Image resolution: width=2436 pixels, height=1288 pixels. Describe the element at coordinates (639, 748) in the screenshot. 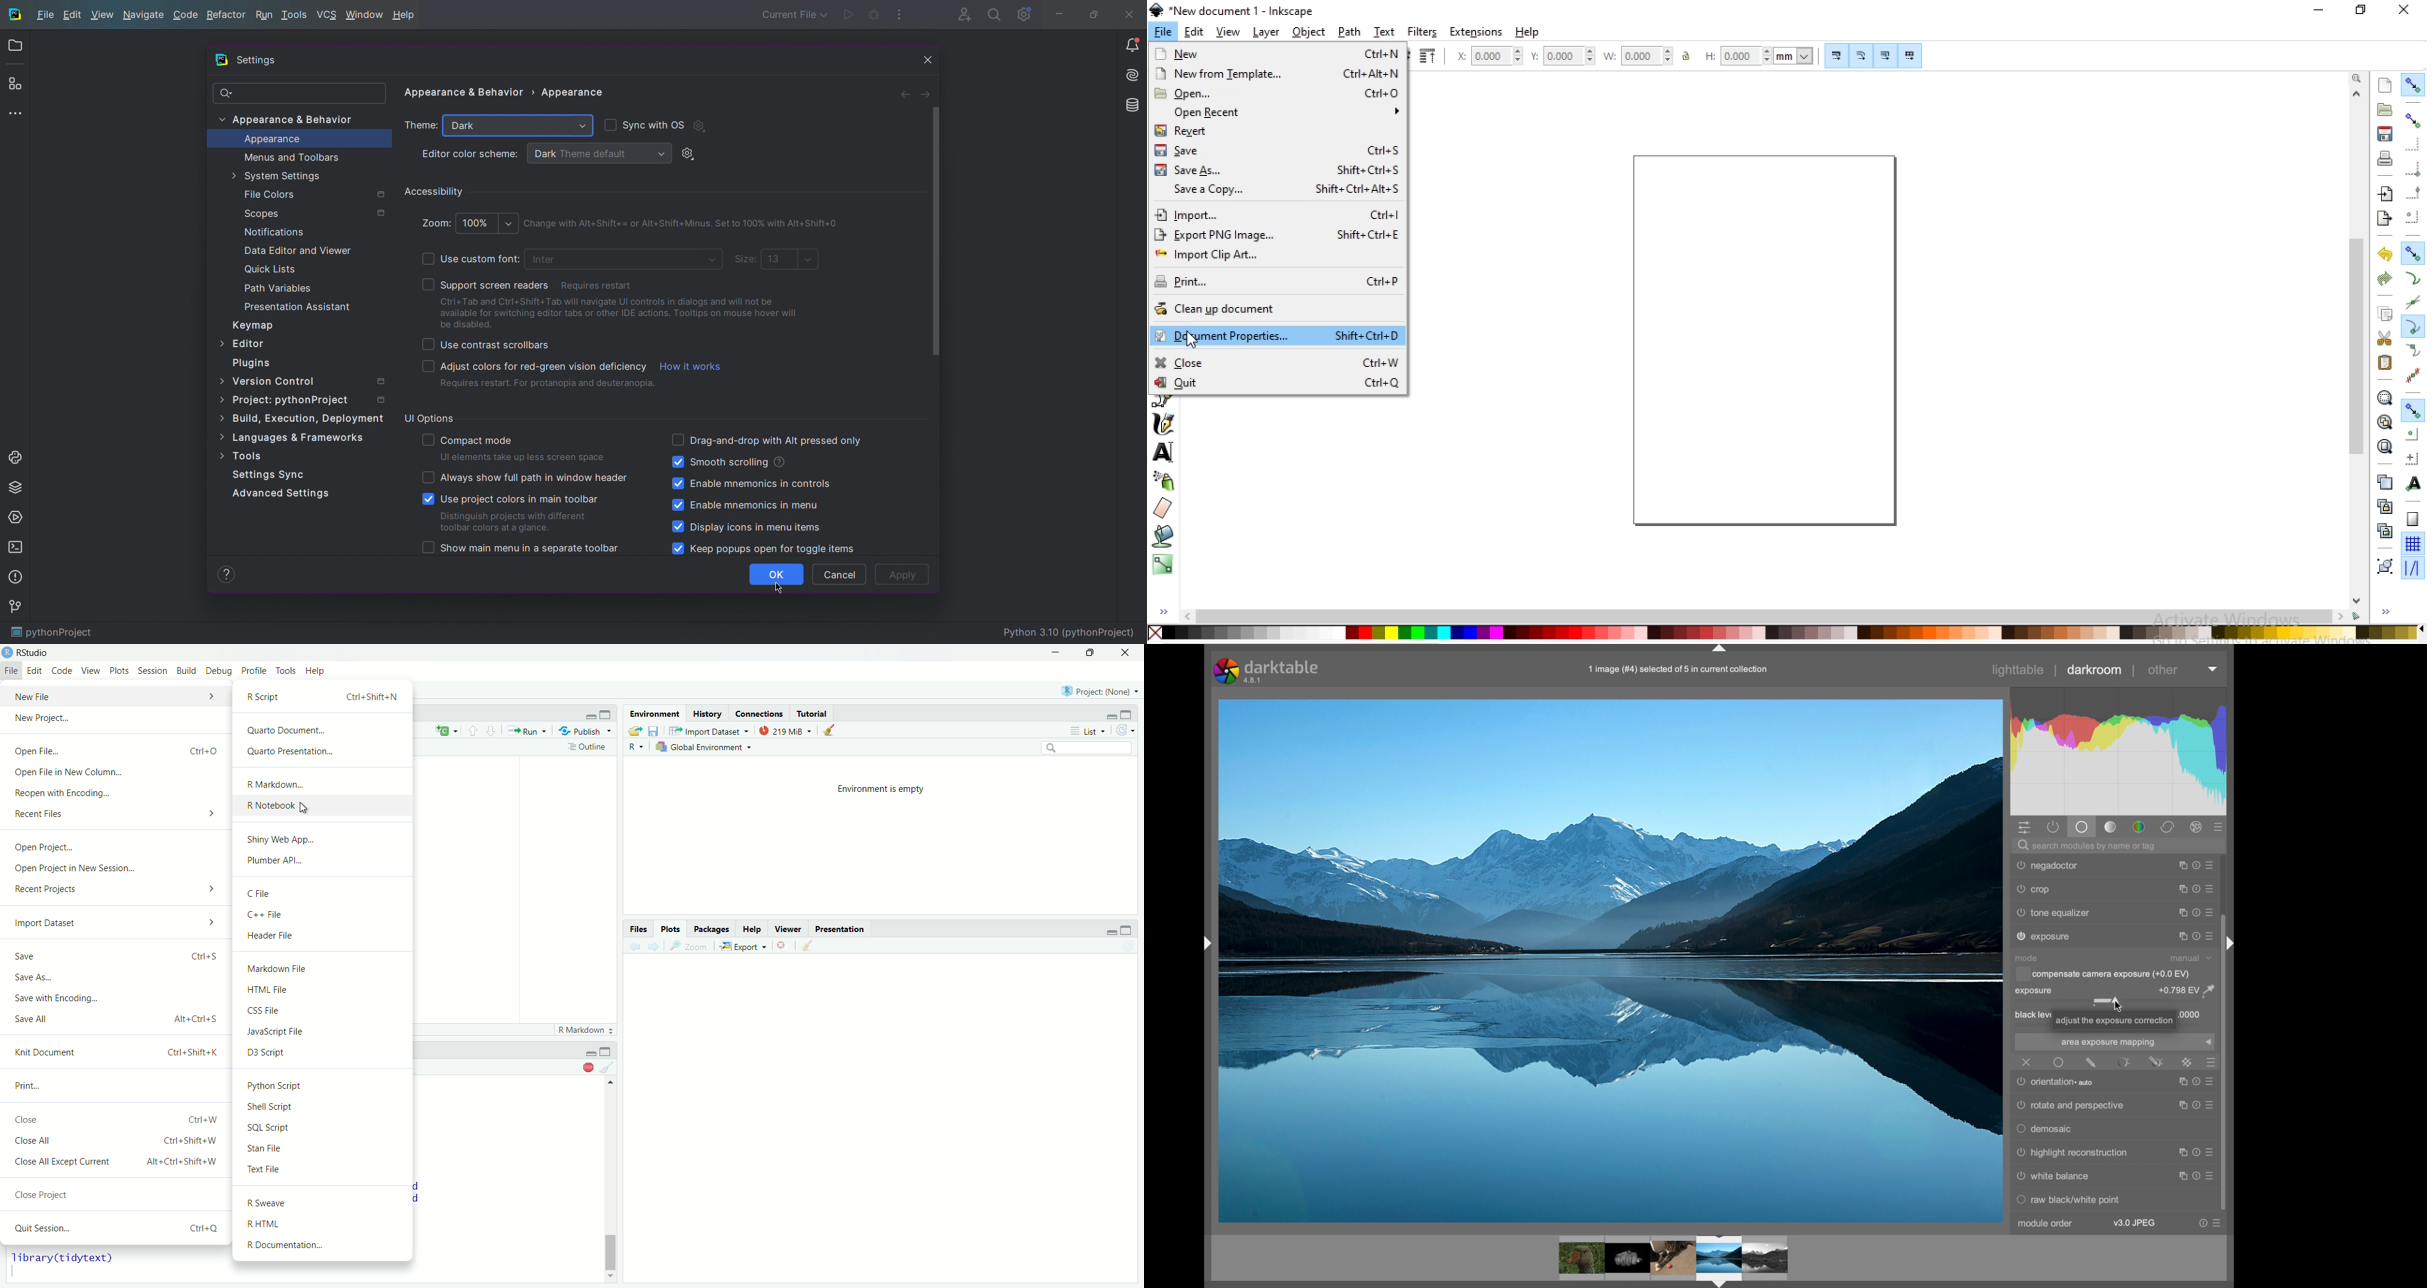

I see `currently used language - R` at that location.